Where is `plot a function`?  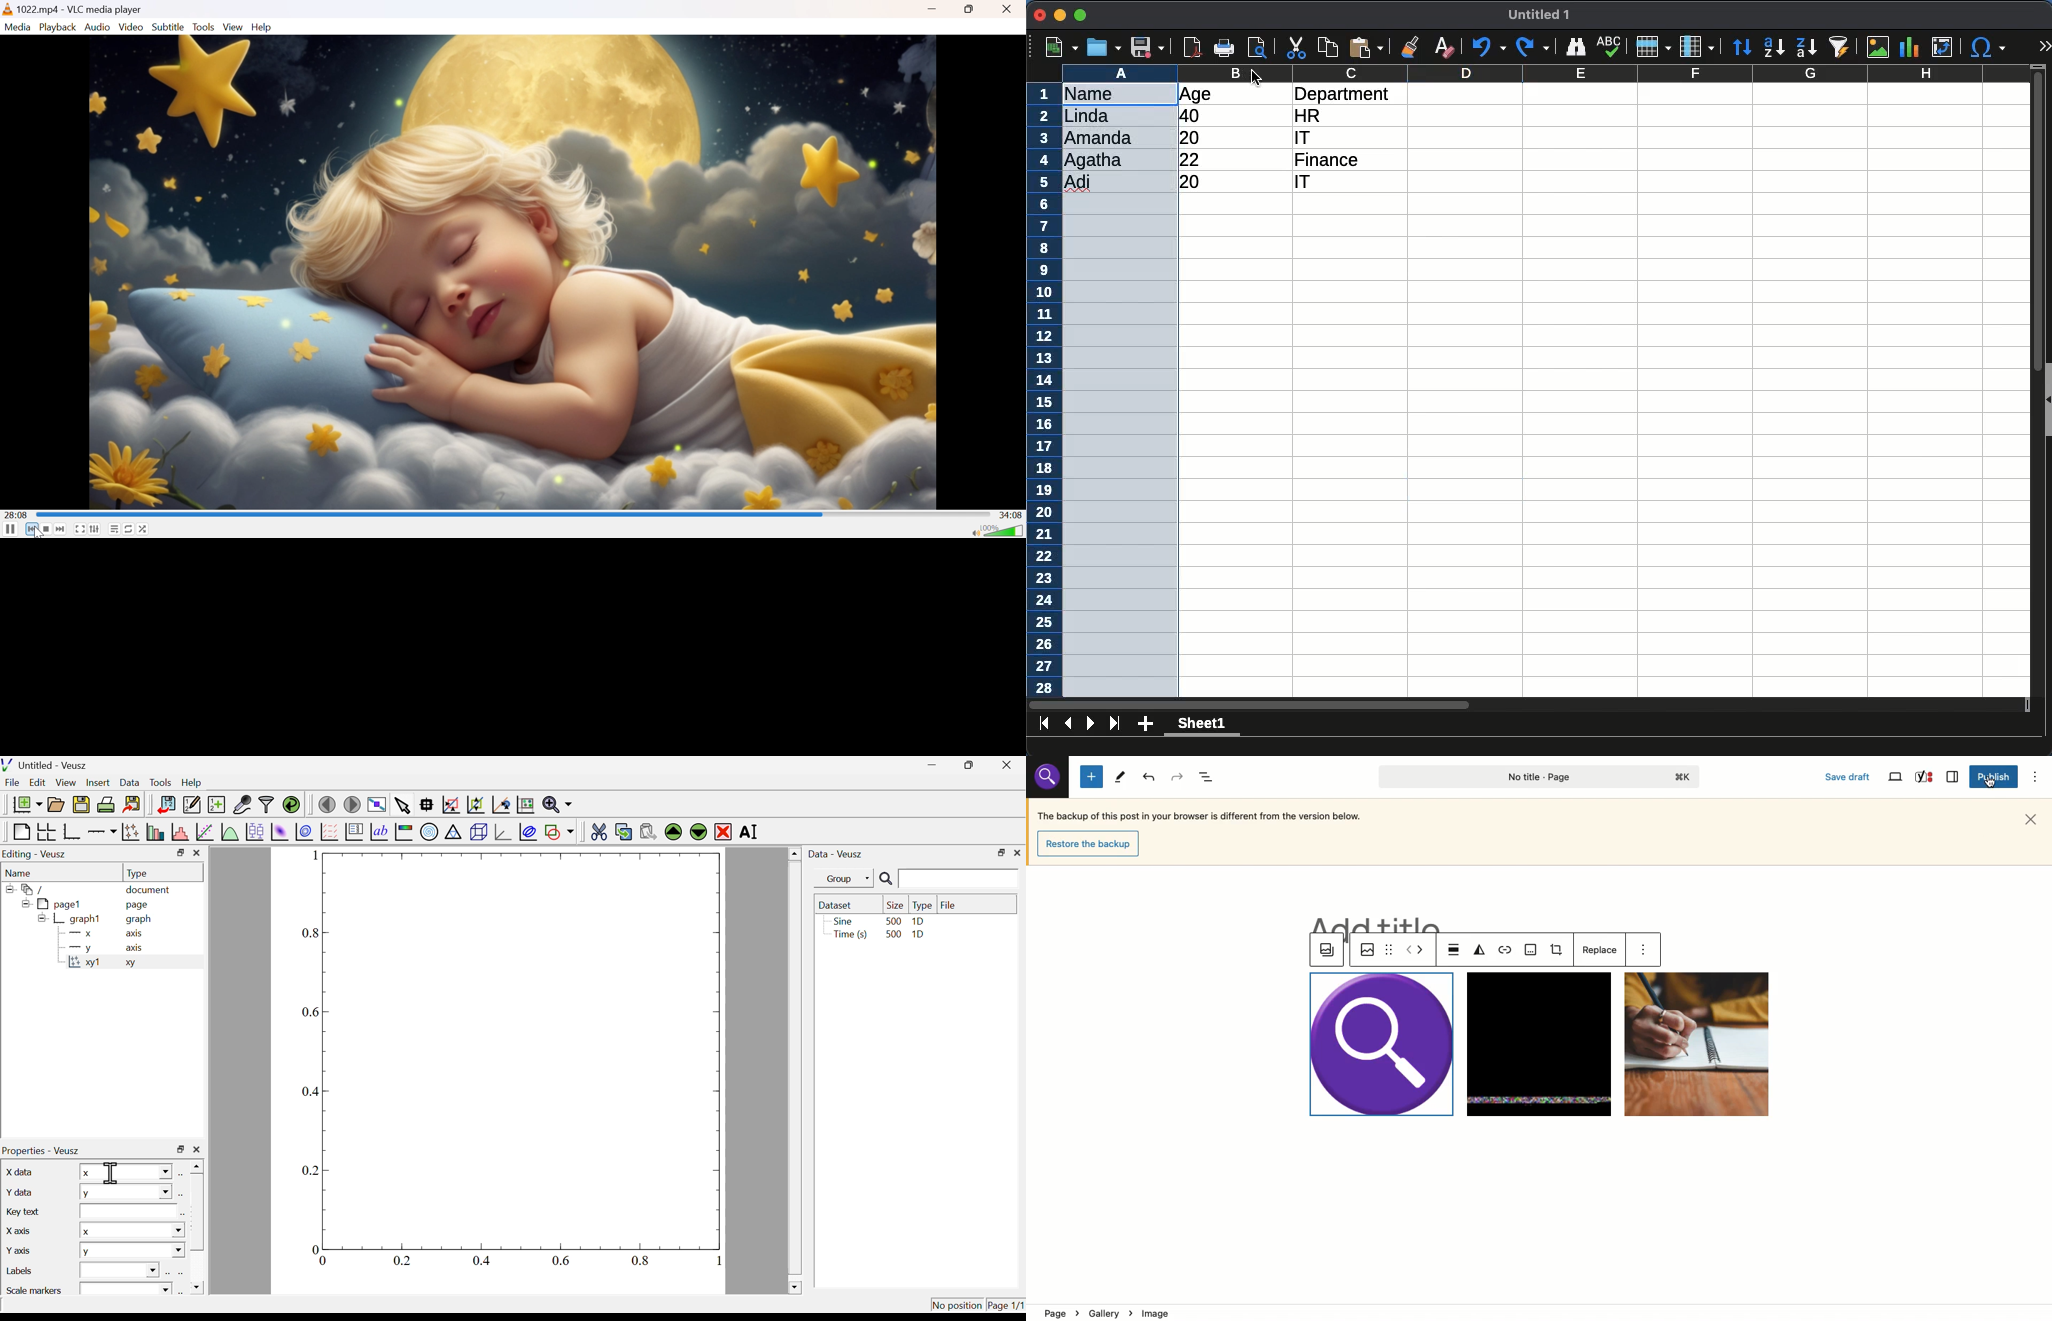
plot a function is located at coordinates (229, 832).